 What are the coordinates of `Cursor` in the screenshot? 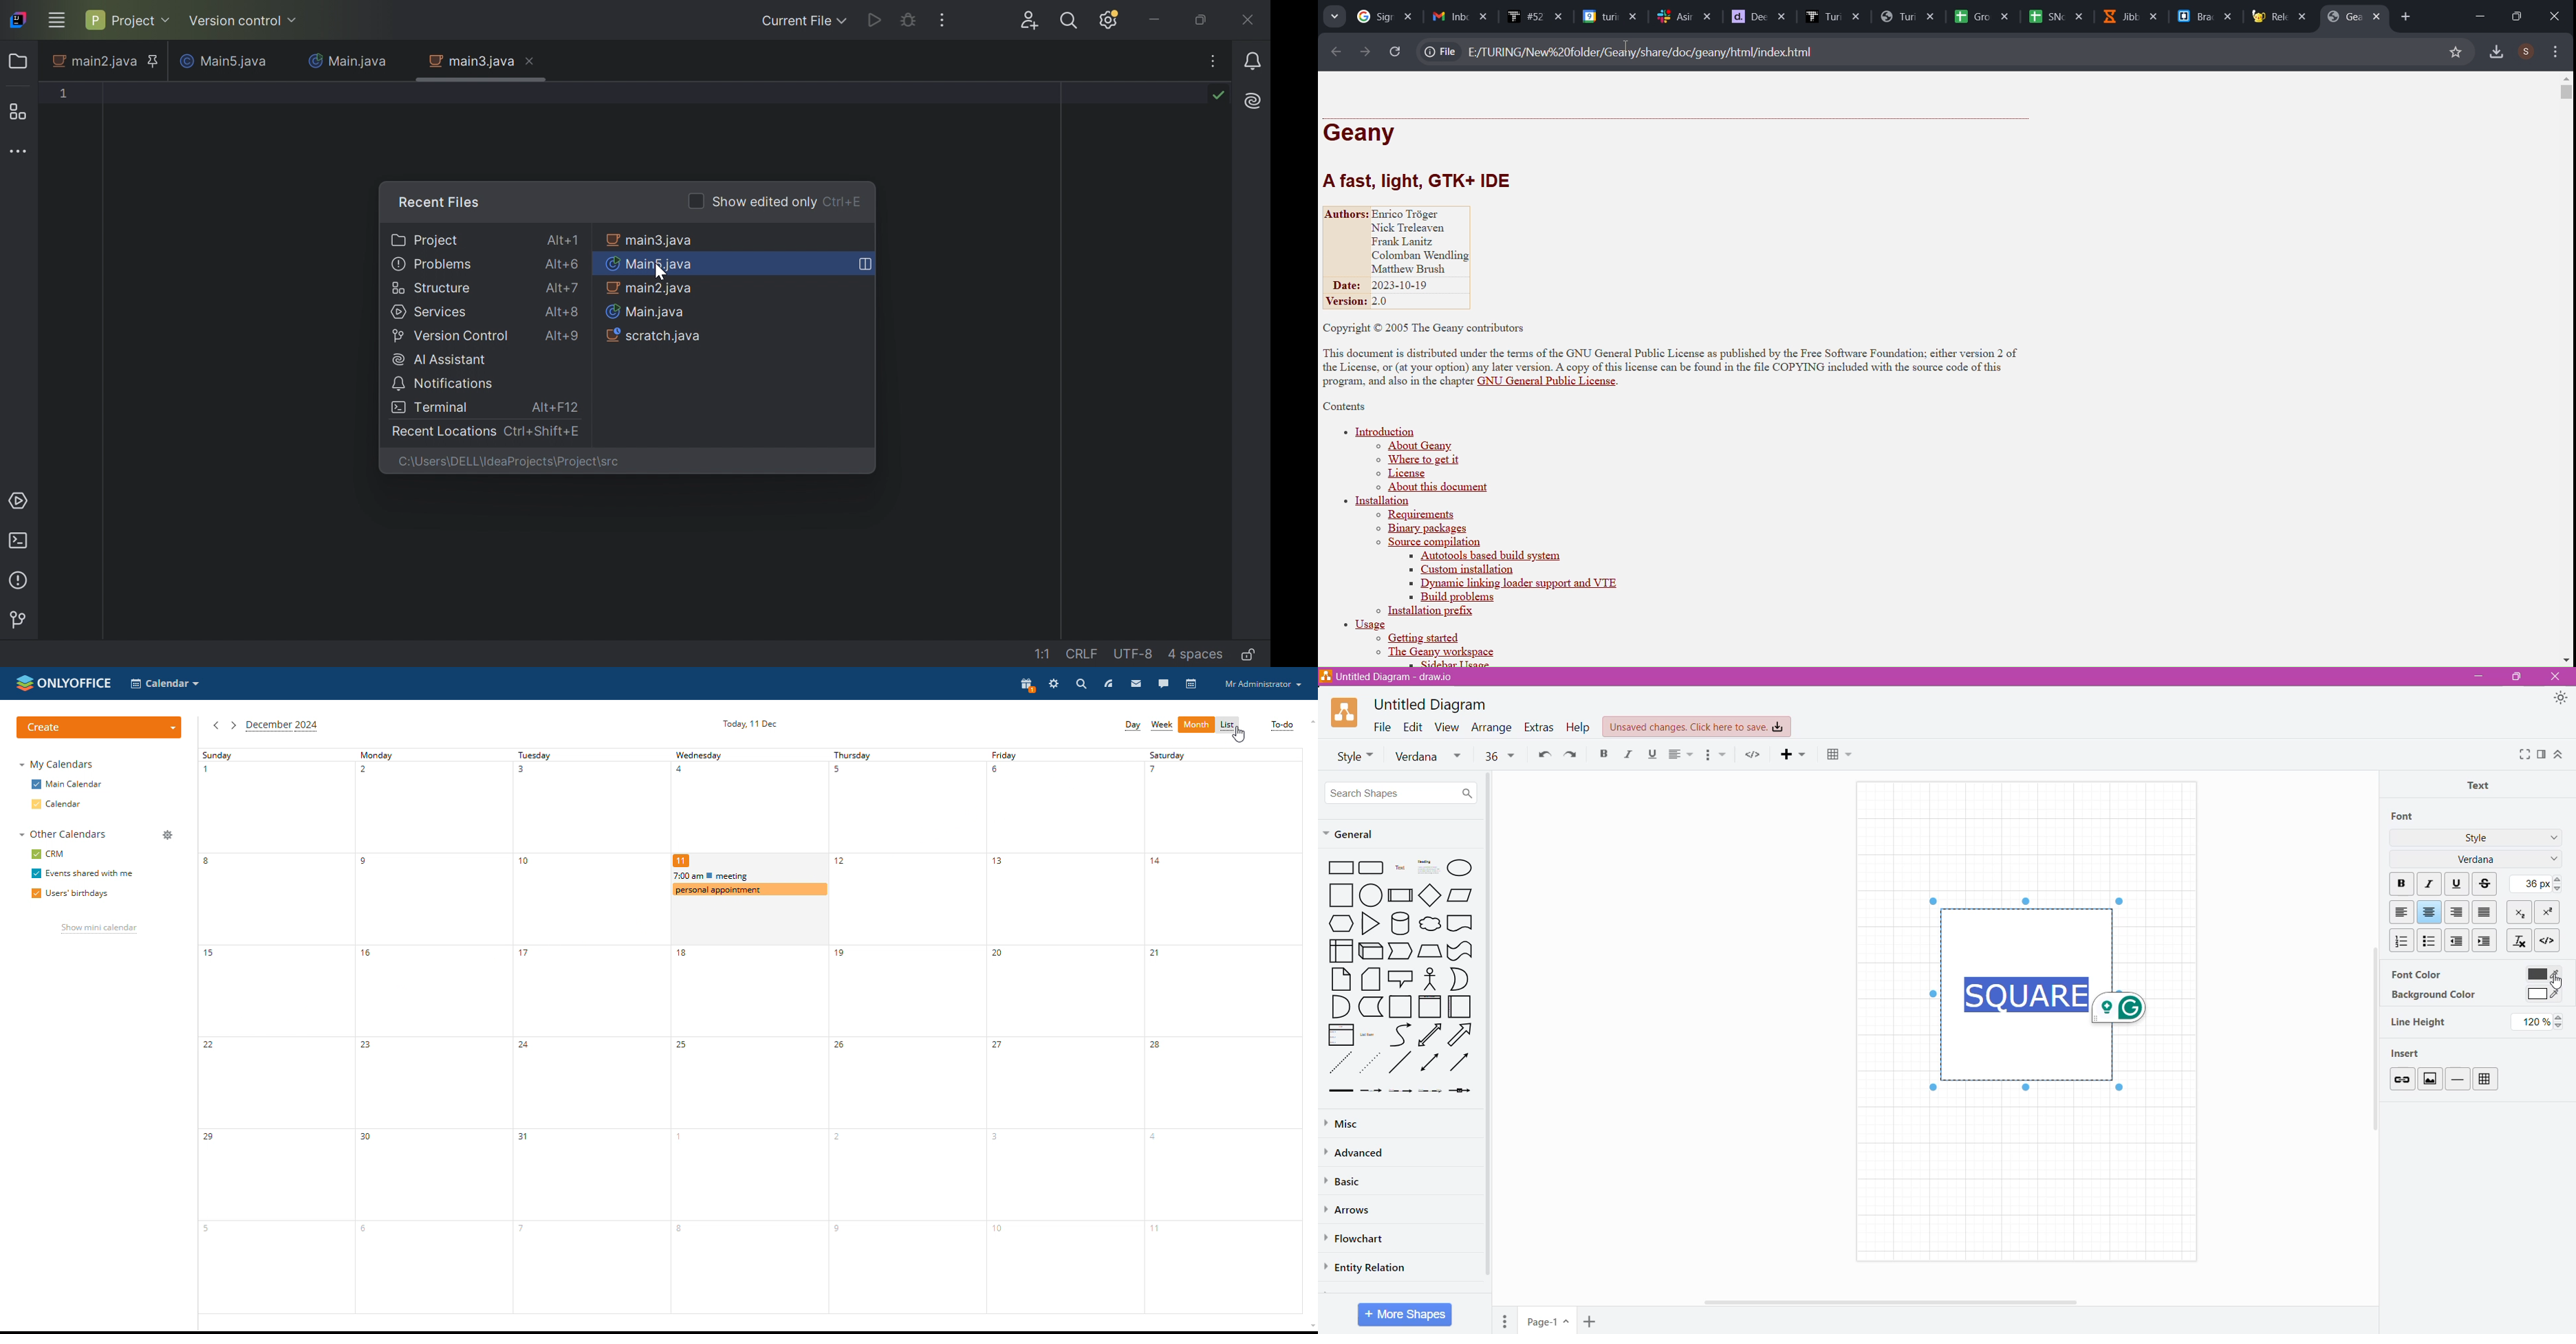 It's located at (661, 271).